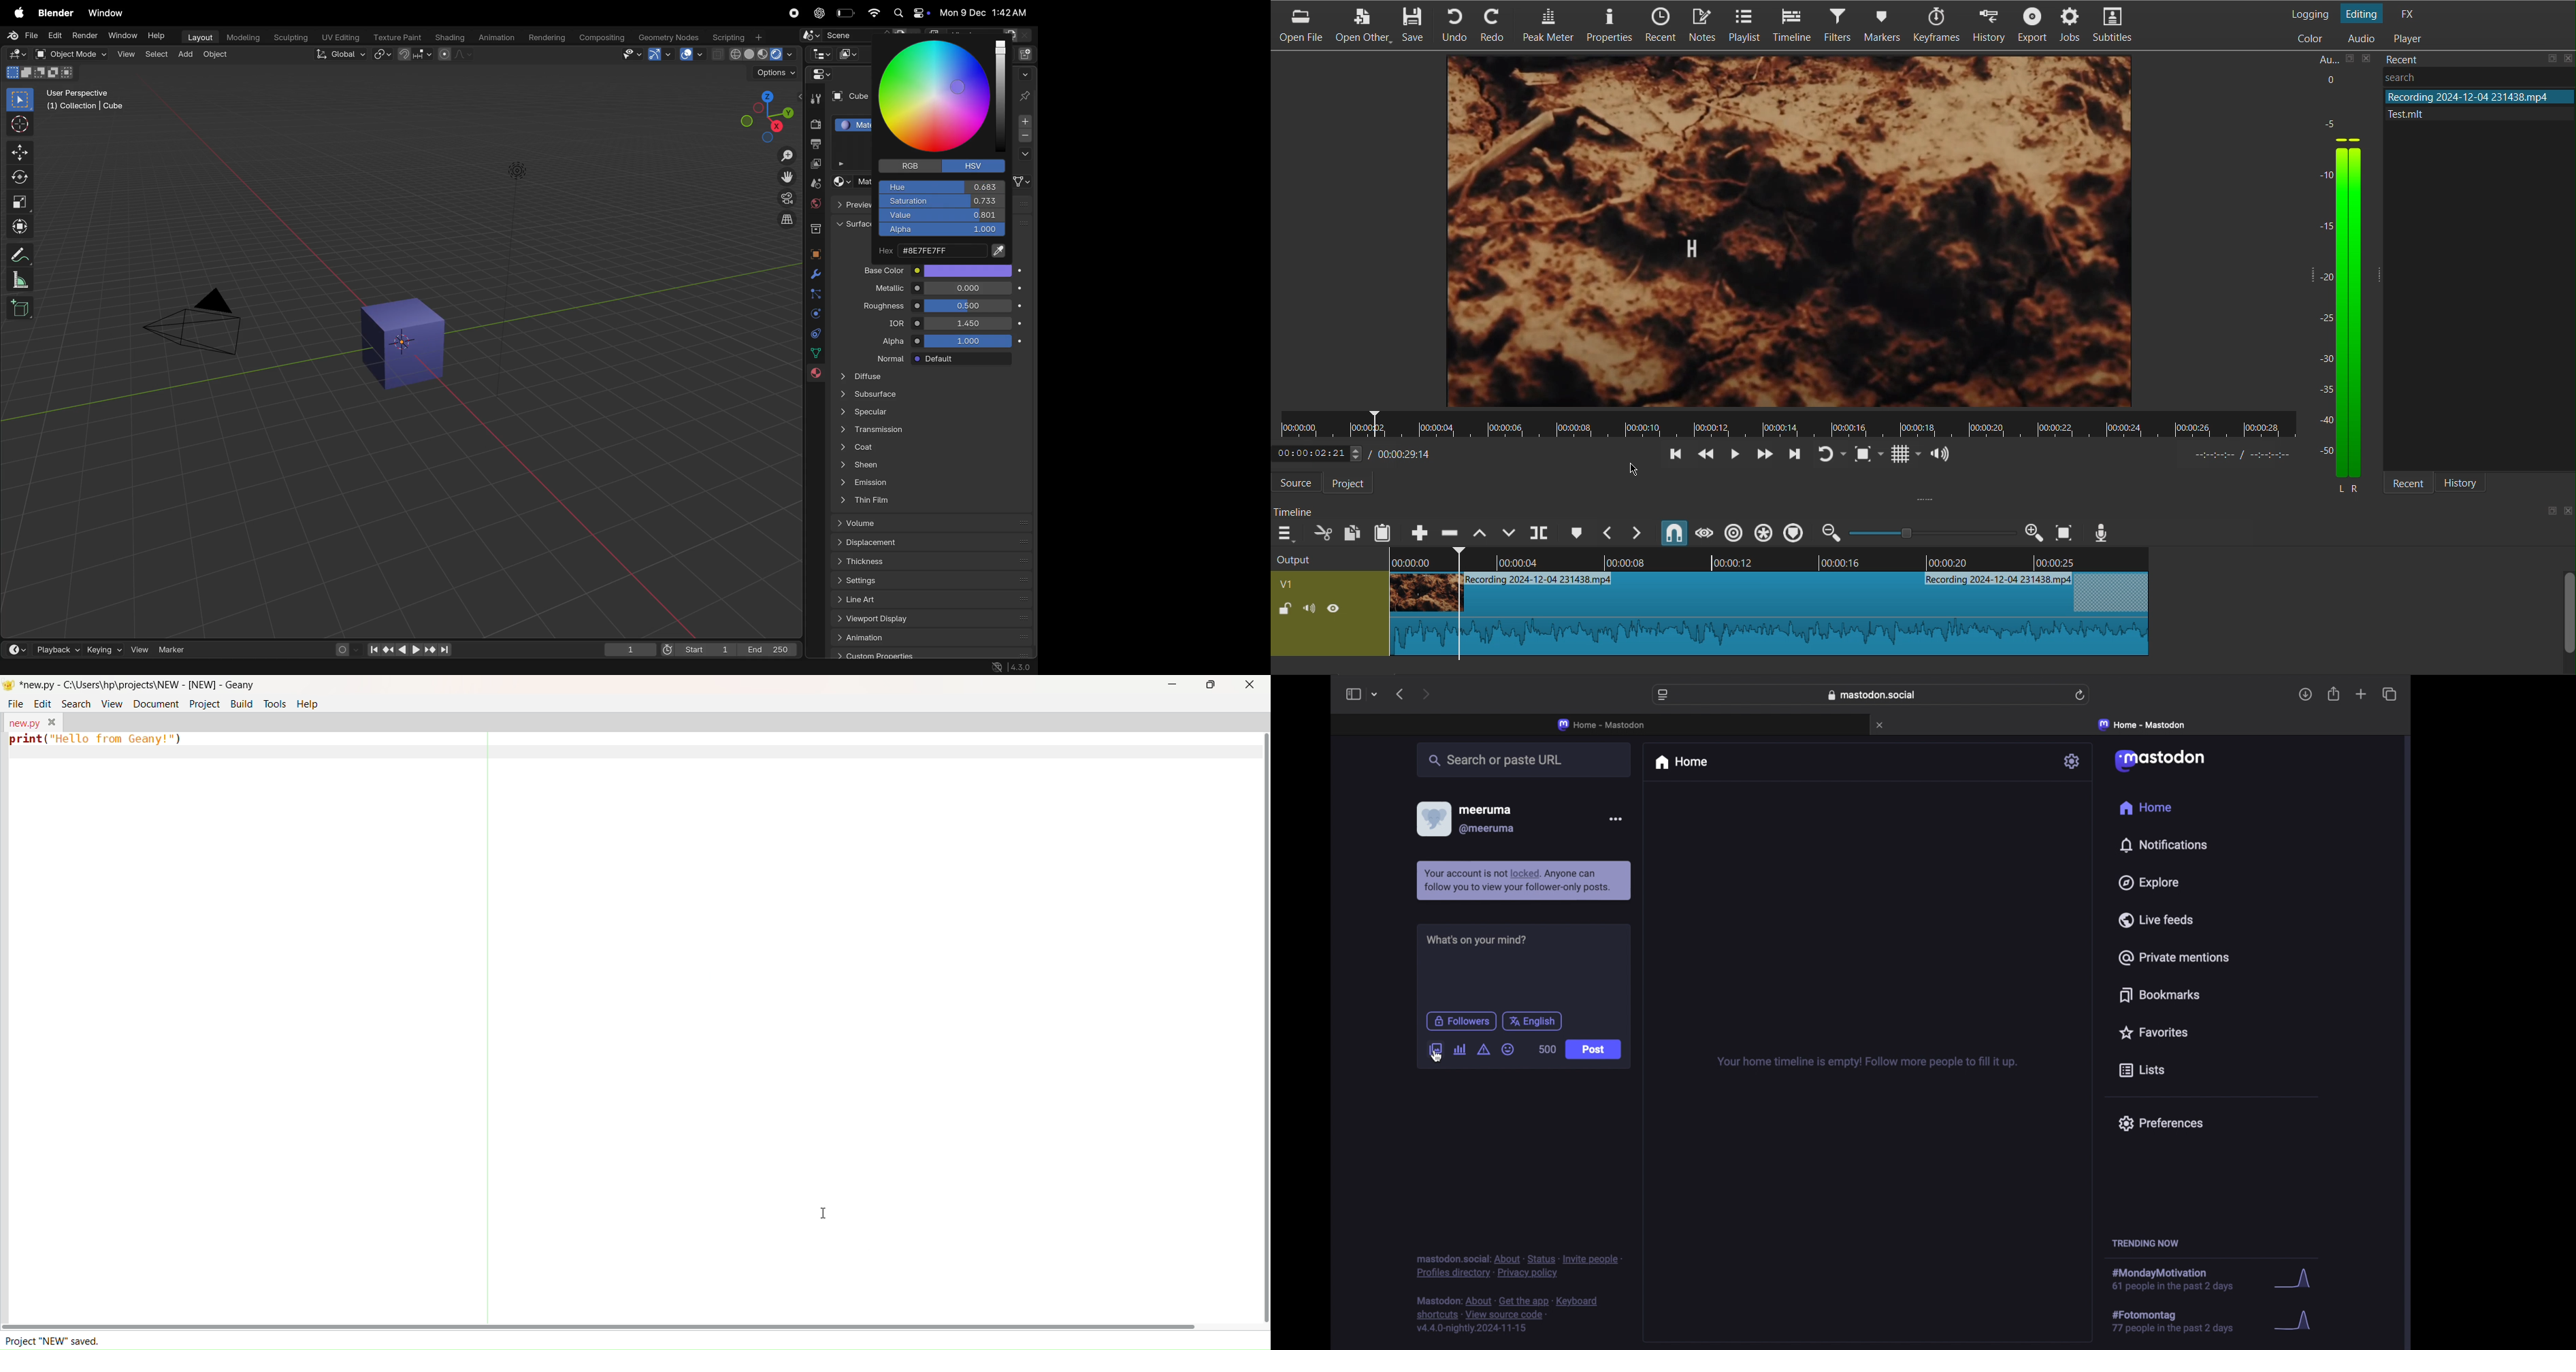 Image resolution: width=2576 pixels, height=1372 pixels. I want to click on History, so click(1991, 27).